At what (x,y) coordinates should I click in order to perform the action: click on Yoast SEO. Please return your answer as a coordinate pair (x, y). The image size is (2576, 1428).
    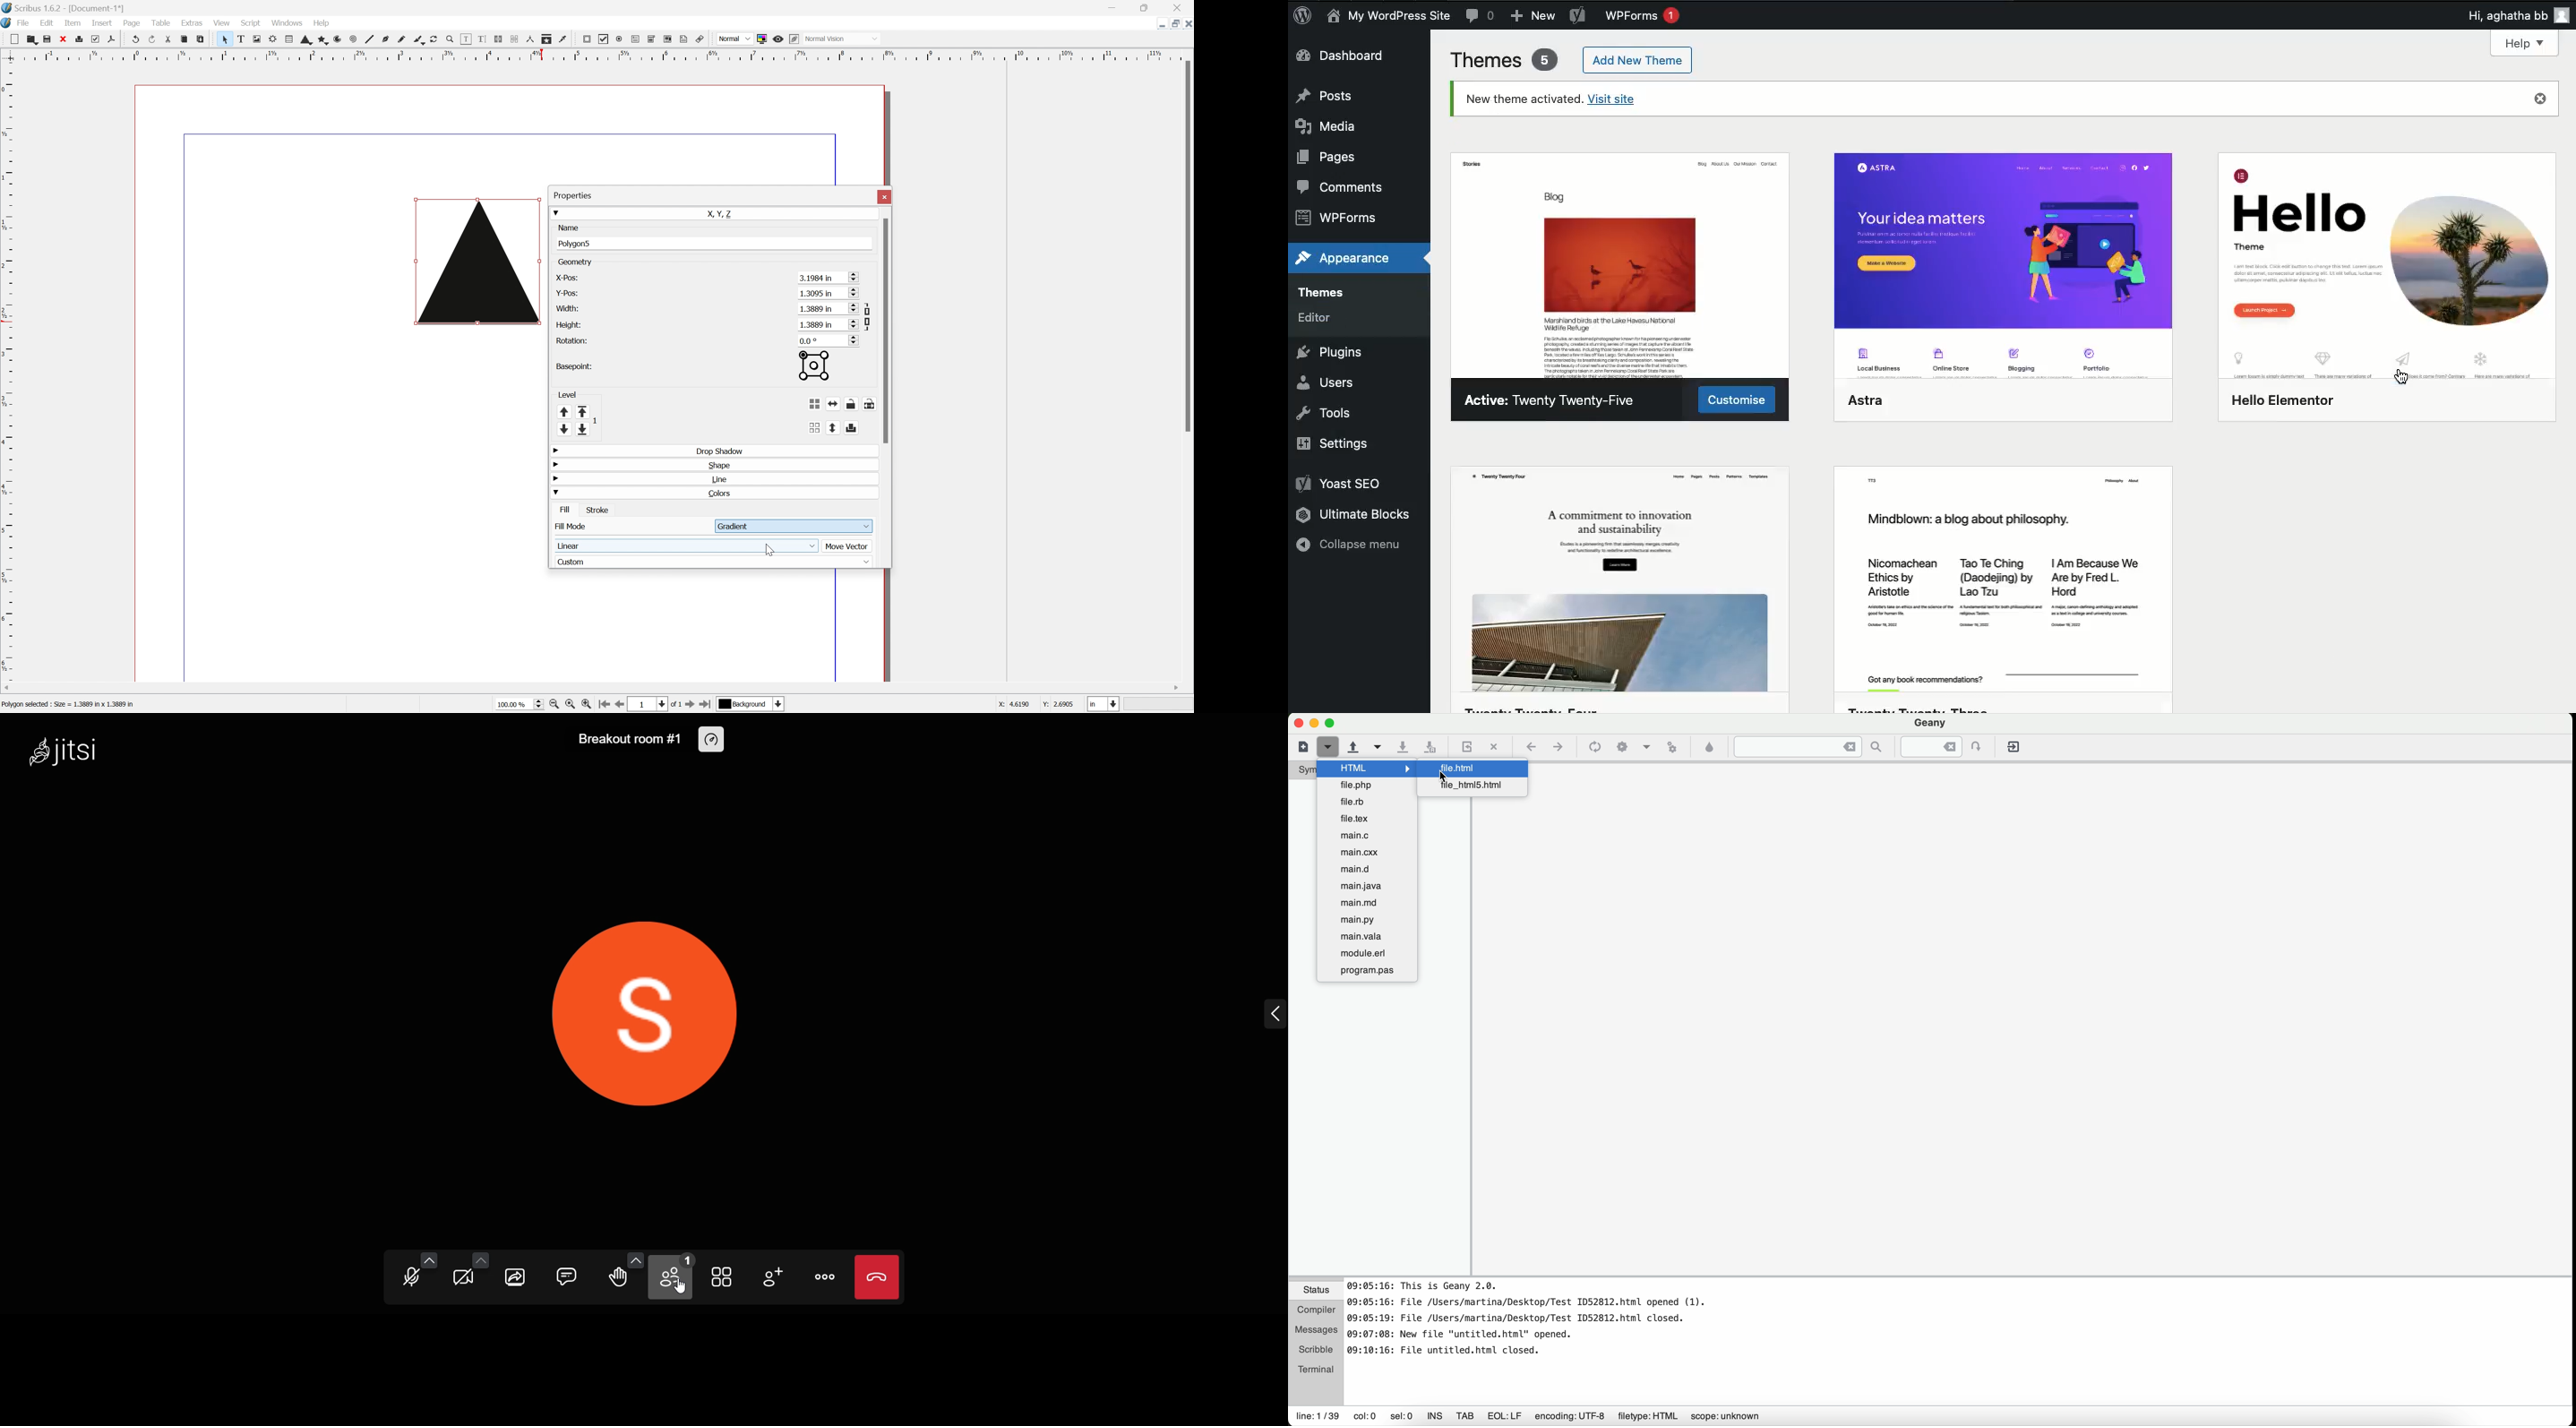
    Looking at the image, I should click on (1341, 481).